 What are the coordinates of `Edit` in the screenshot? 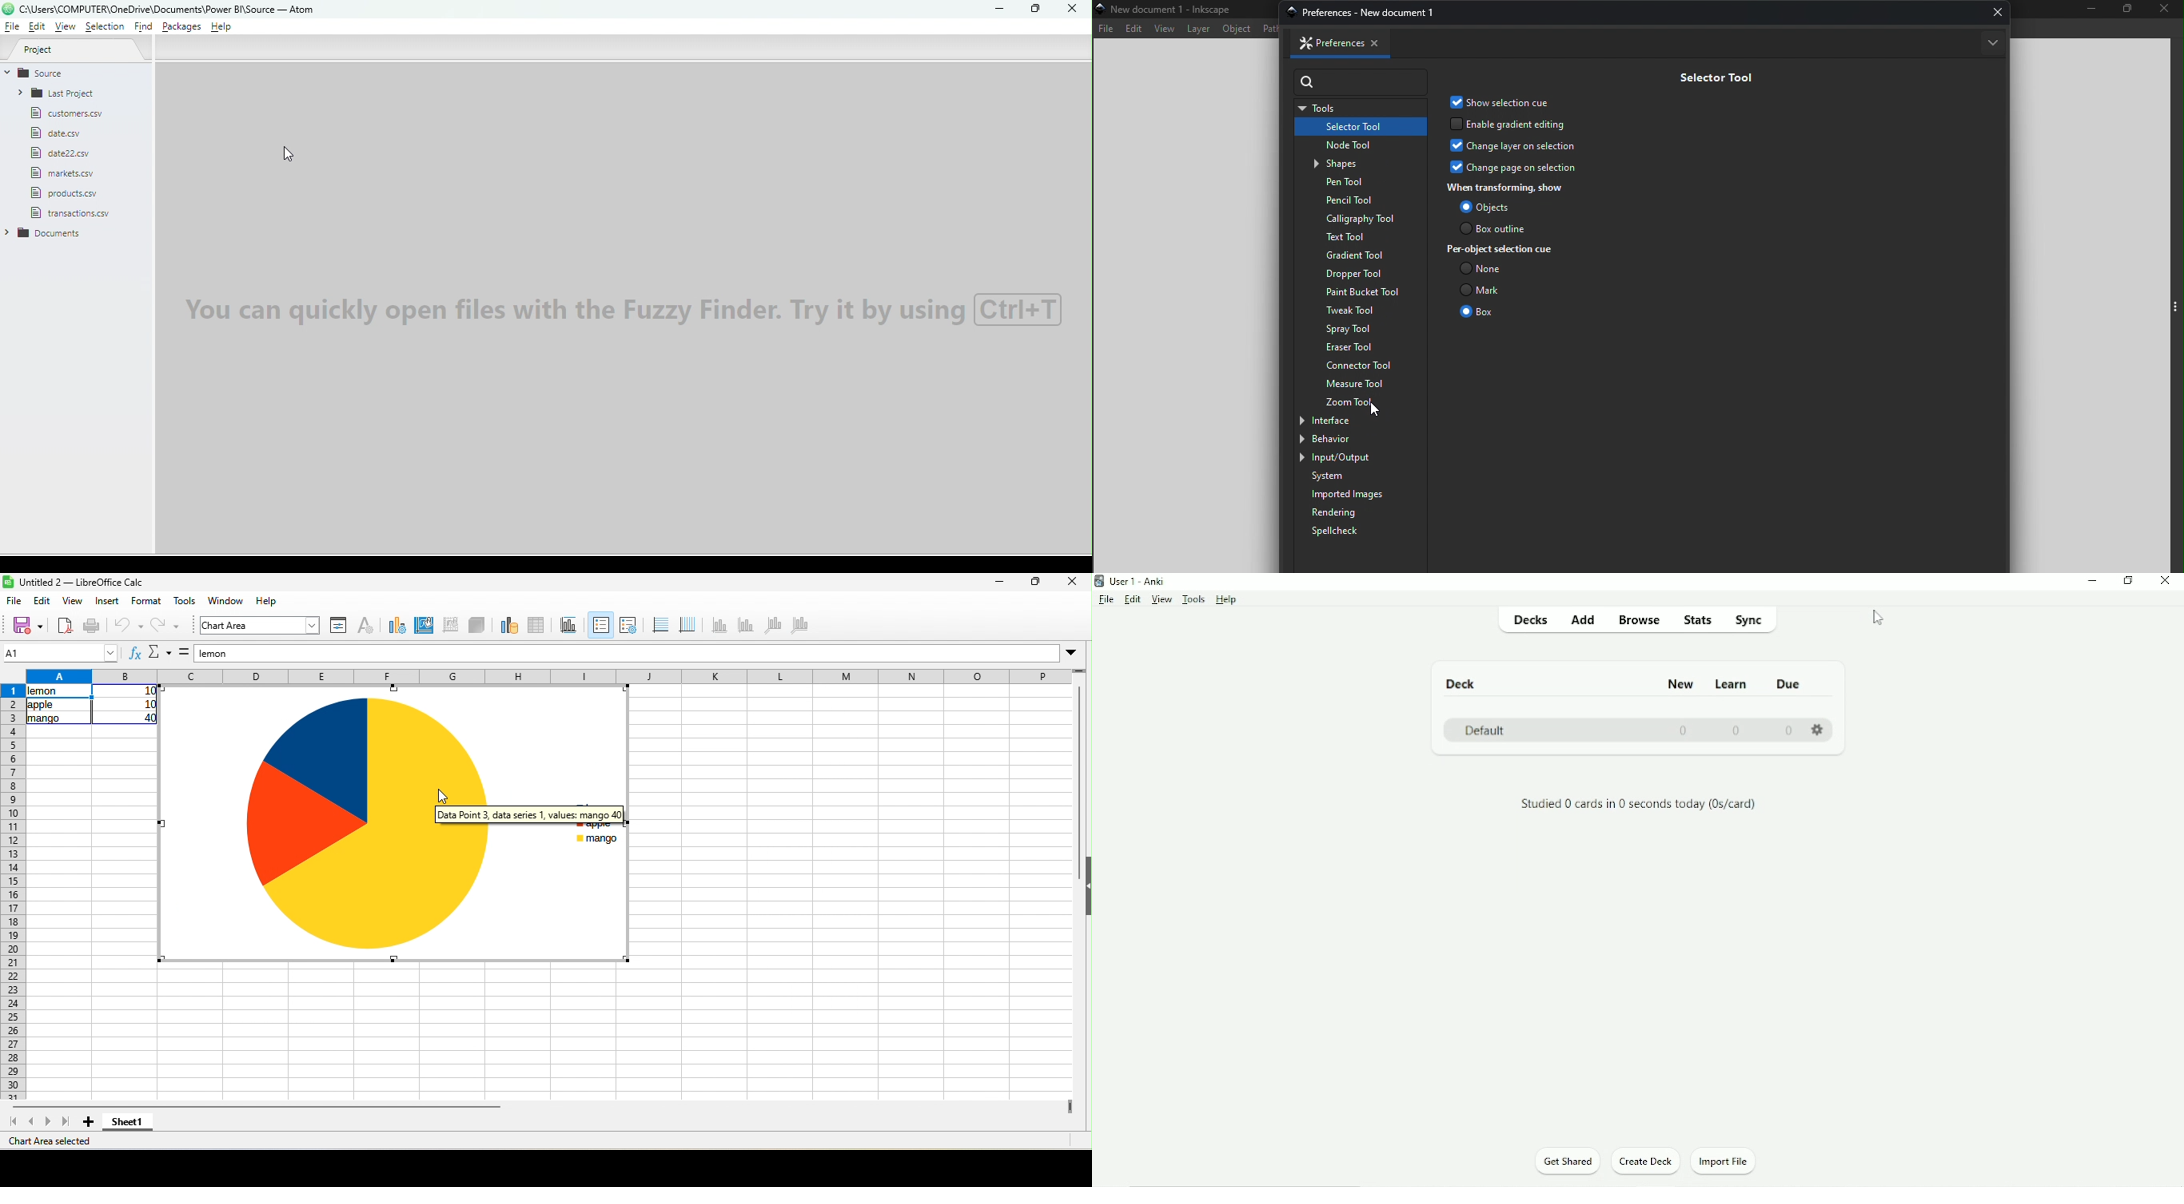 It's located at (1132, 599).